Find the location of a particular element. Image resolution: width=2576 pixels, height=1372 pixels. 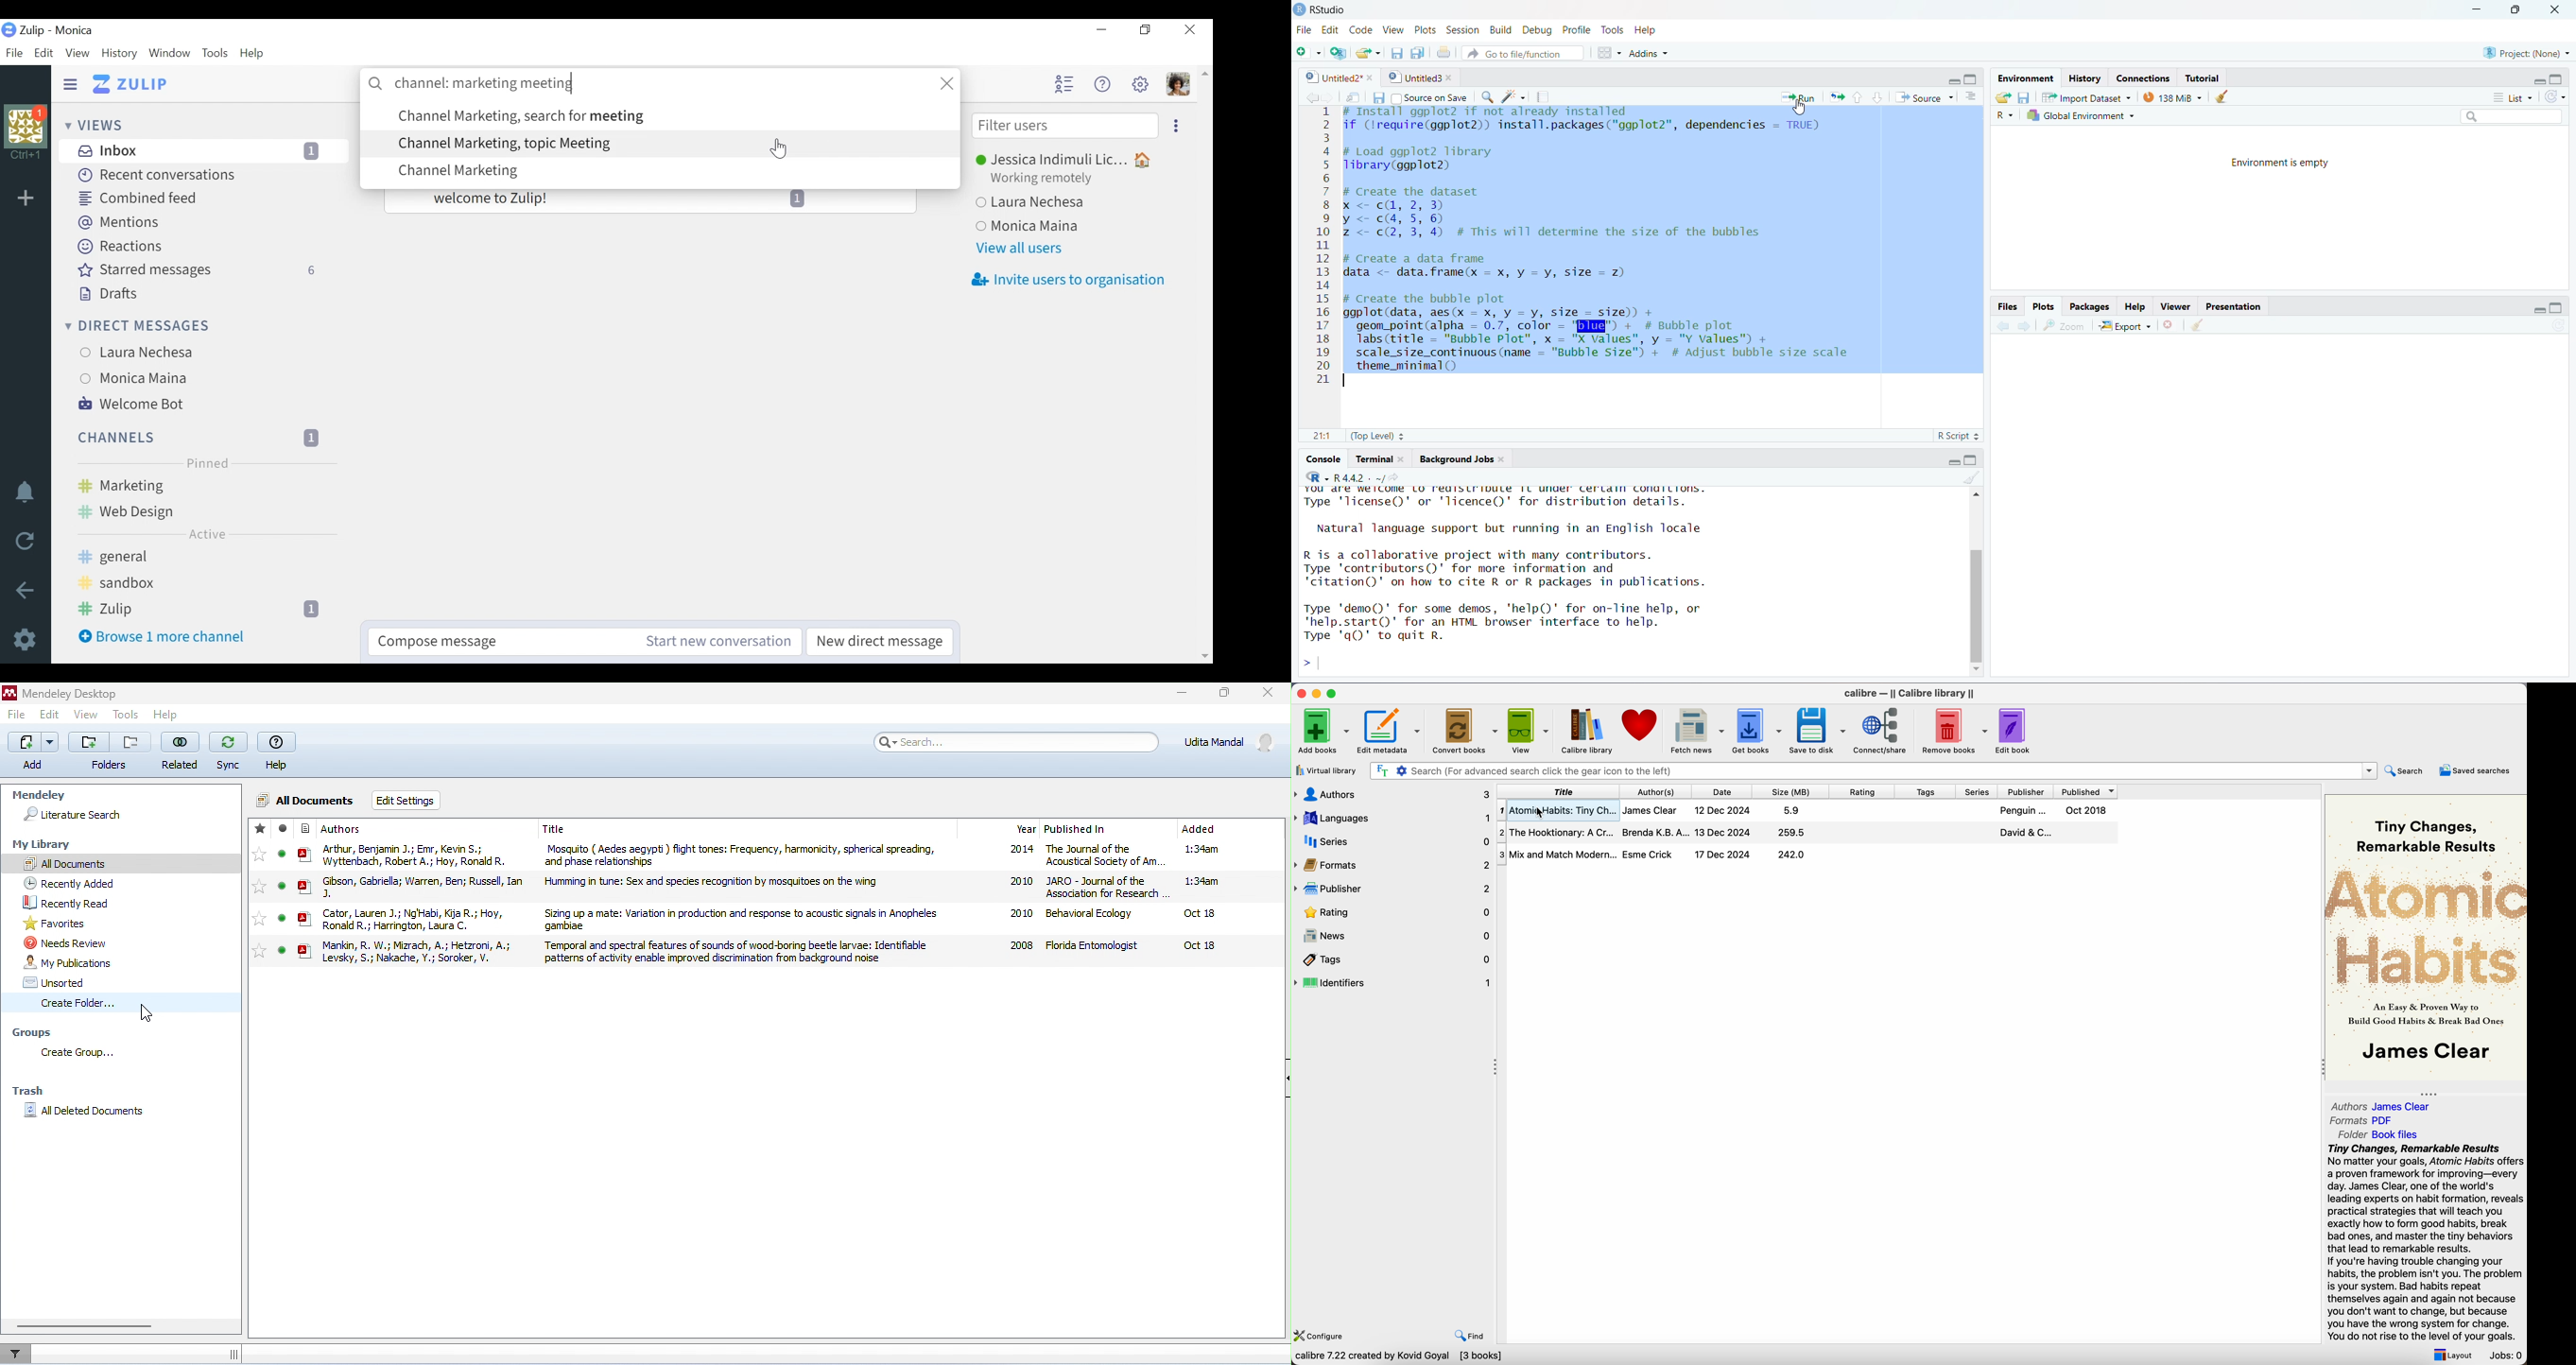

year is located at coordinates (1026, 830).